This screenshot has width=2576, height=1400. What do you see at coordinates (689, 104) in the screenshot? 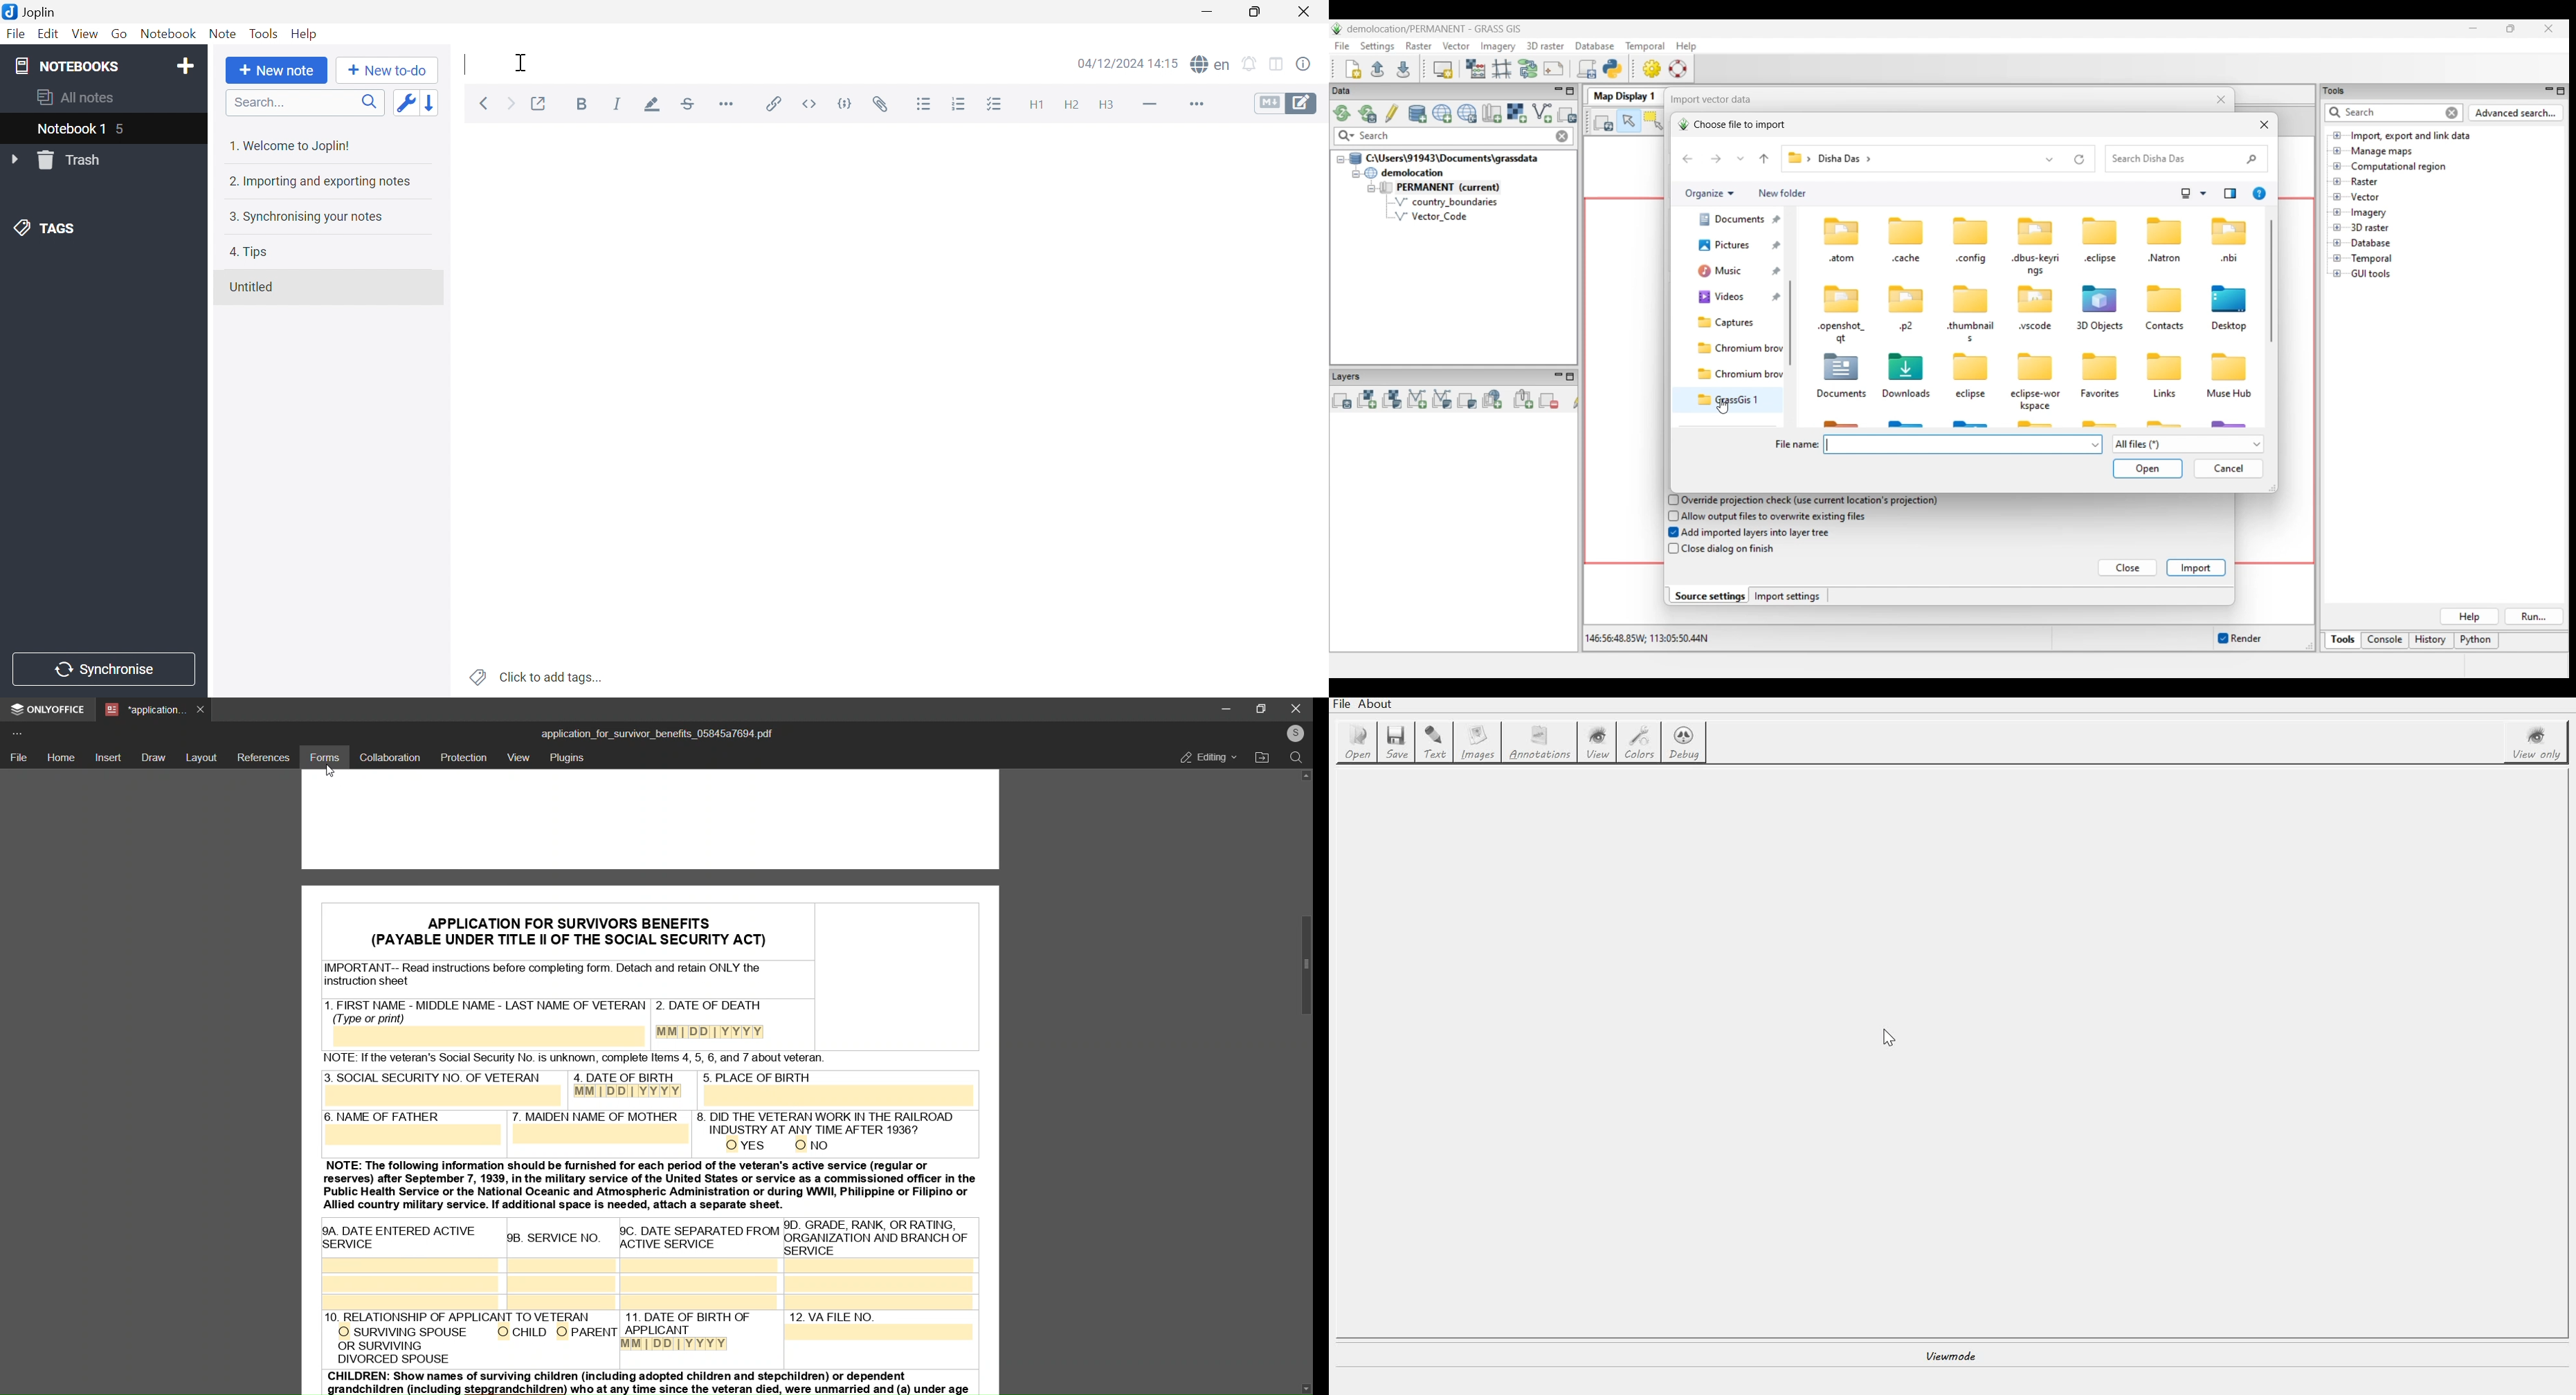
I see `Strikethrough` at bounding box center [689, 104].